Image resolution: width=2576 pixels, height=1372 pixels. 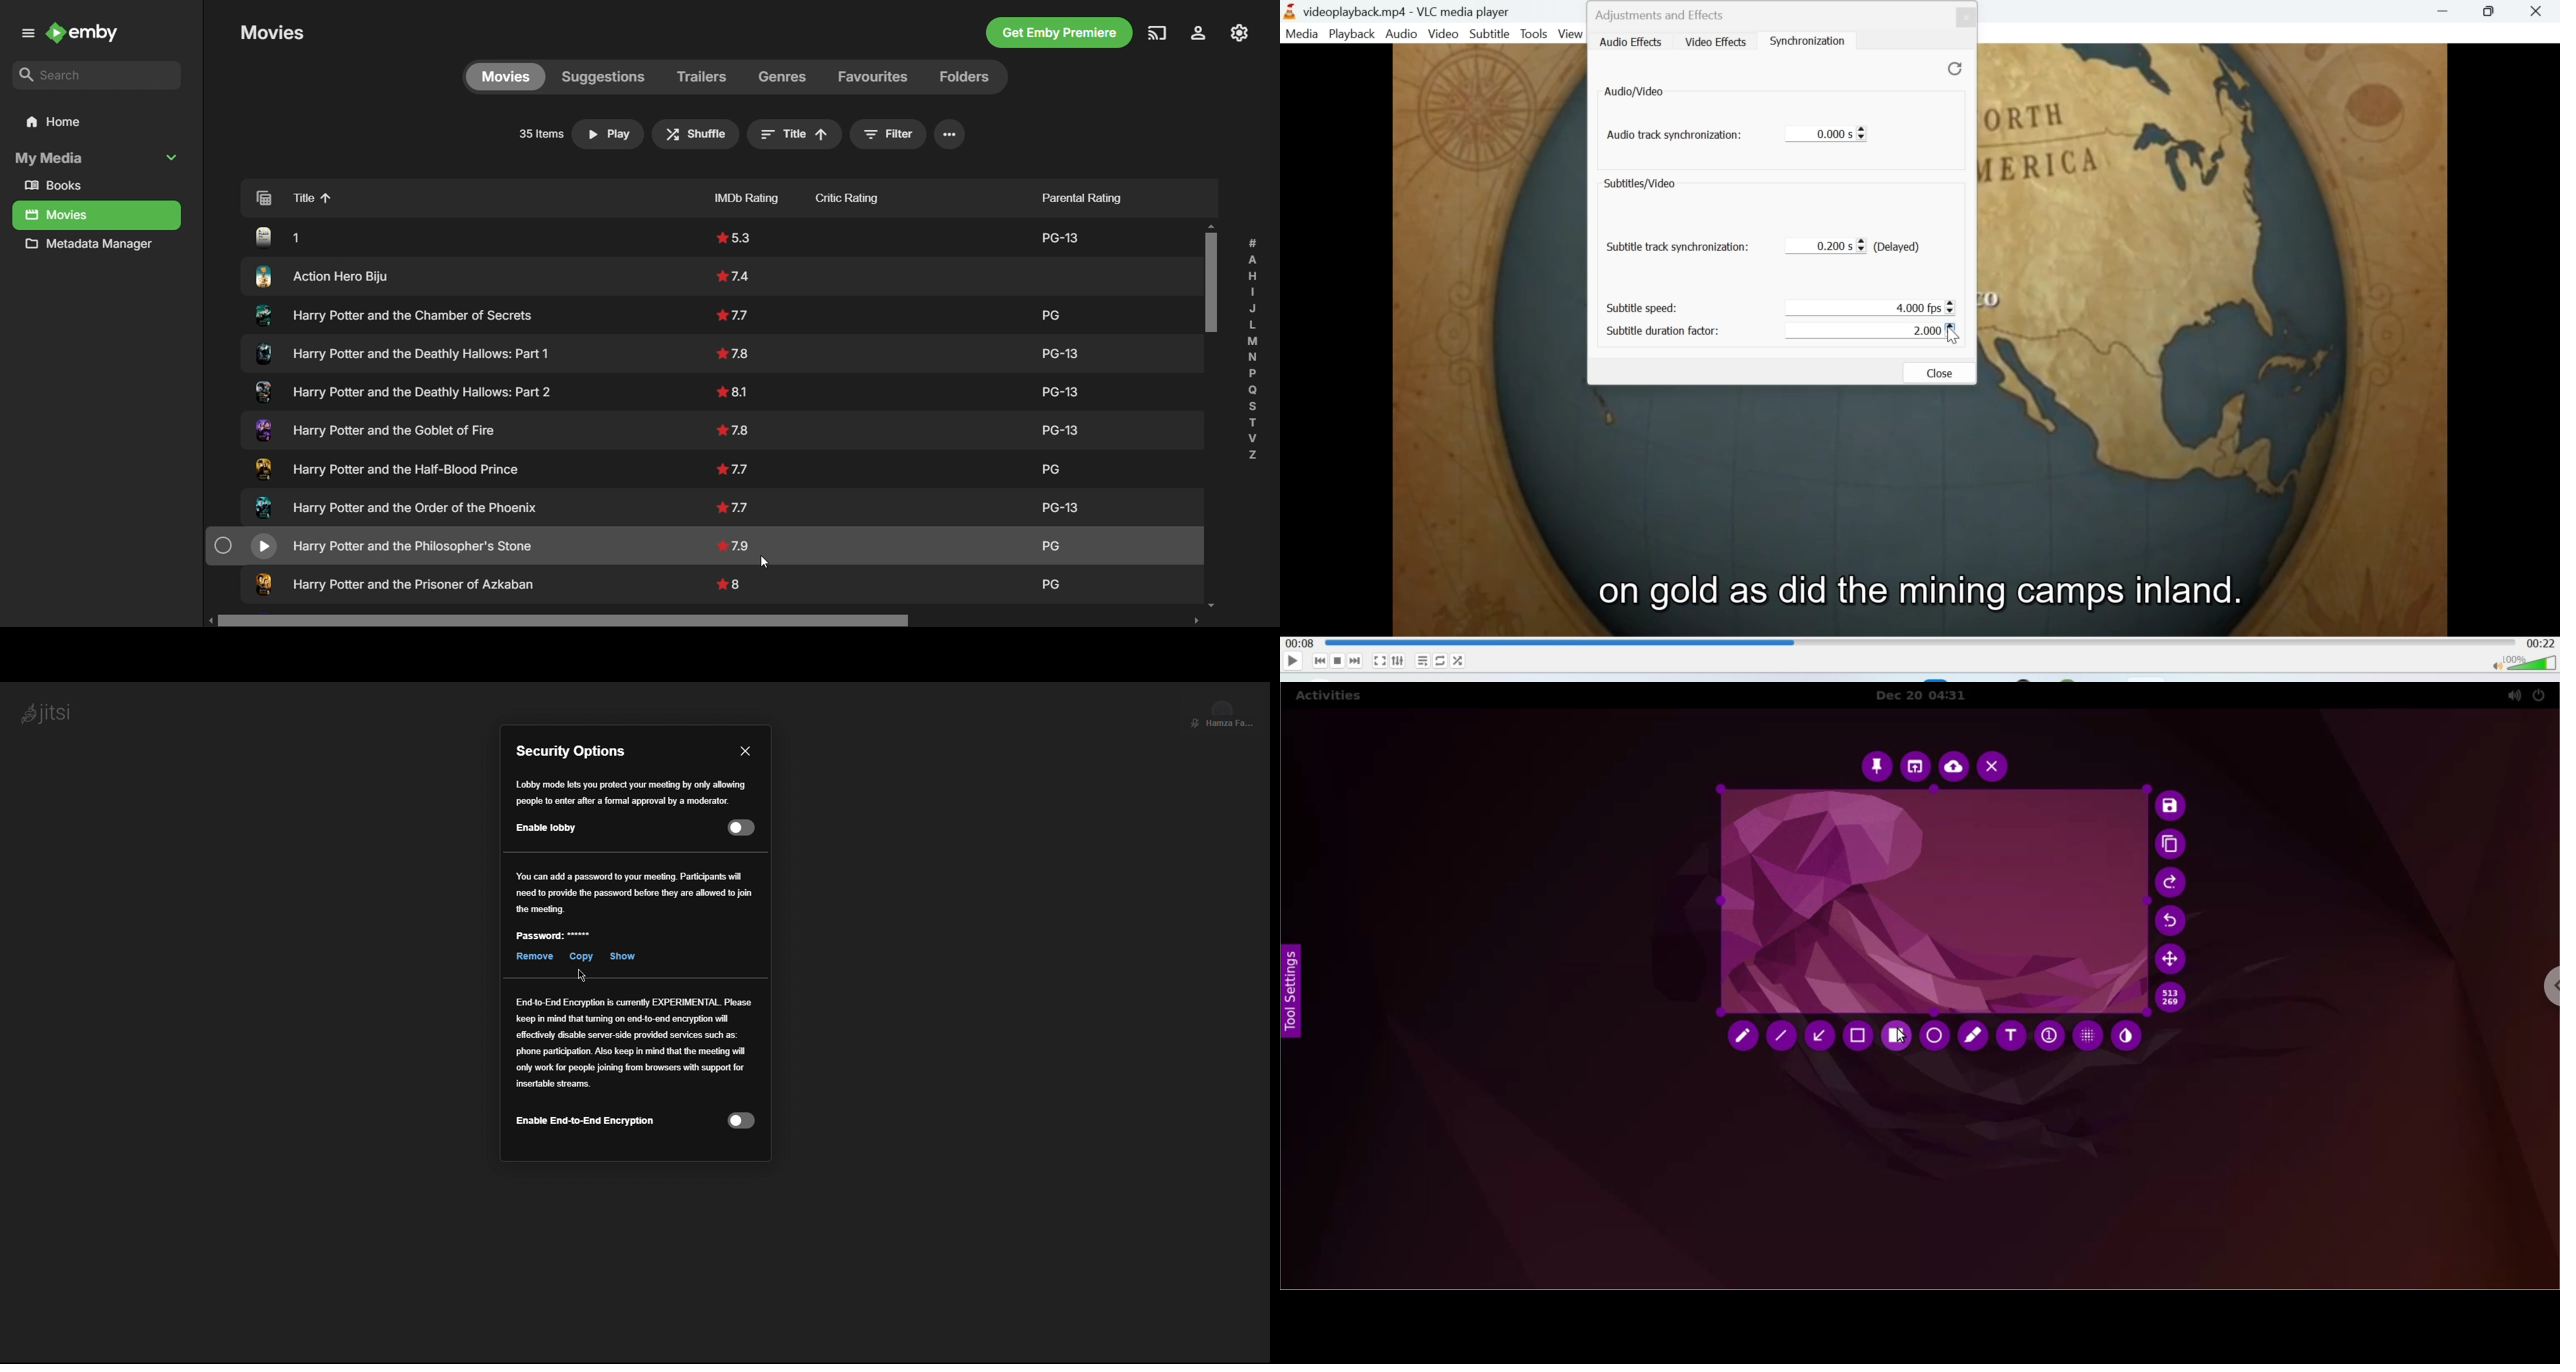 I want to click on , so click(x=398, y=507).